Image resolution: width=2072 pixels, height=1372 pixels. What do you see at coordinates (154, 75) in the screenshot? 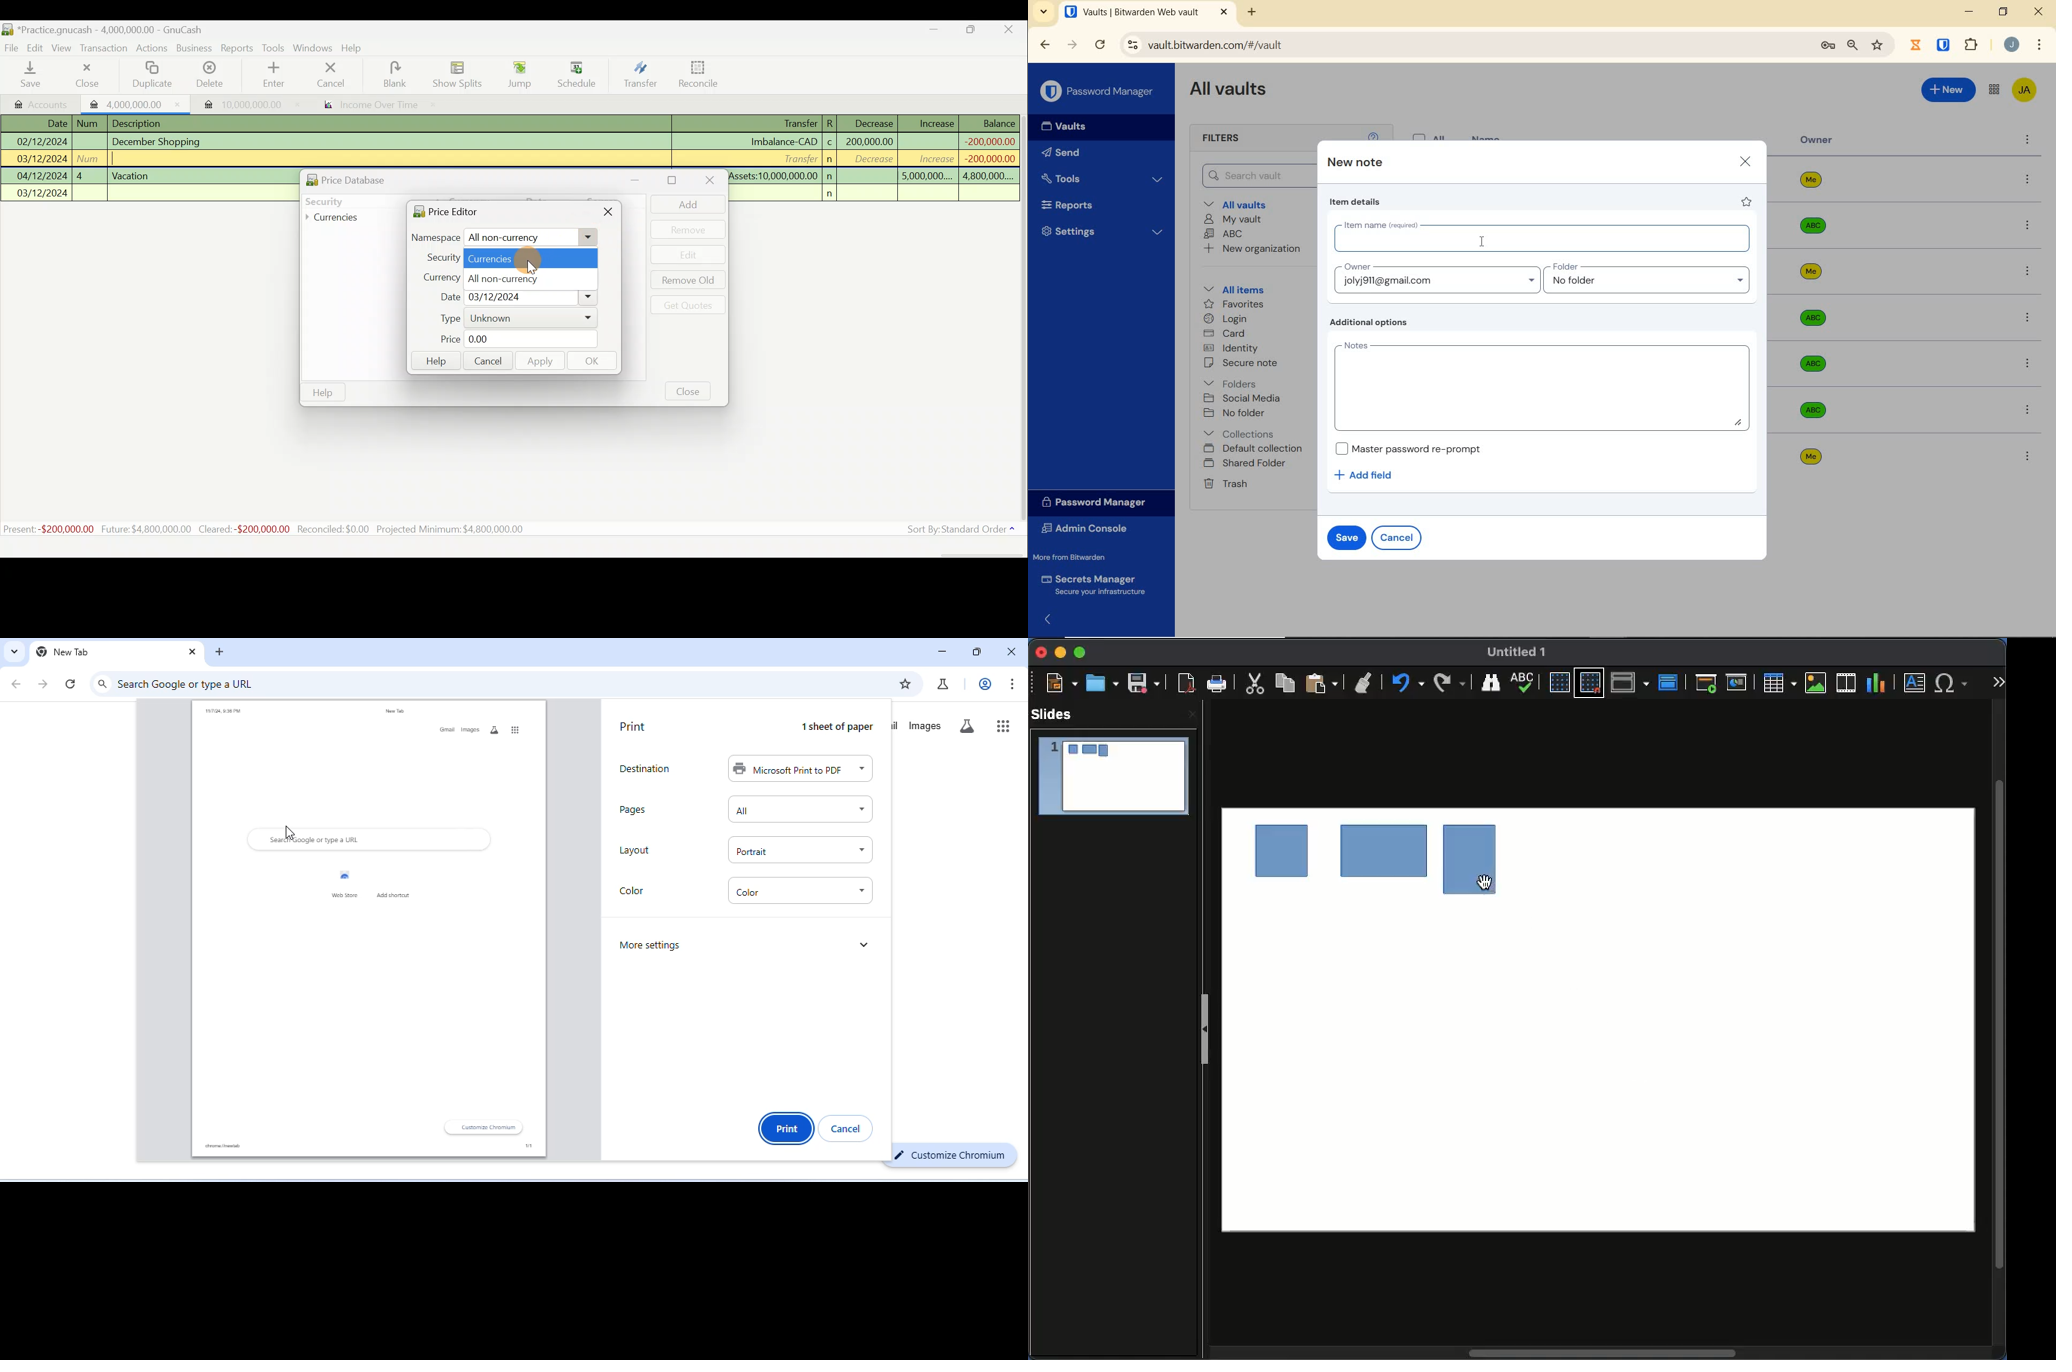
I see `Duplicate` at bounding box center [154, 75].